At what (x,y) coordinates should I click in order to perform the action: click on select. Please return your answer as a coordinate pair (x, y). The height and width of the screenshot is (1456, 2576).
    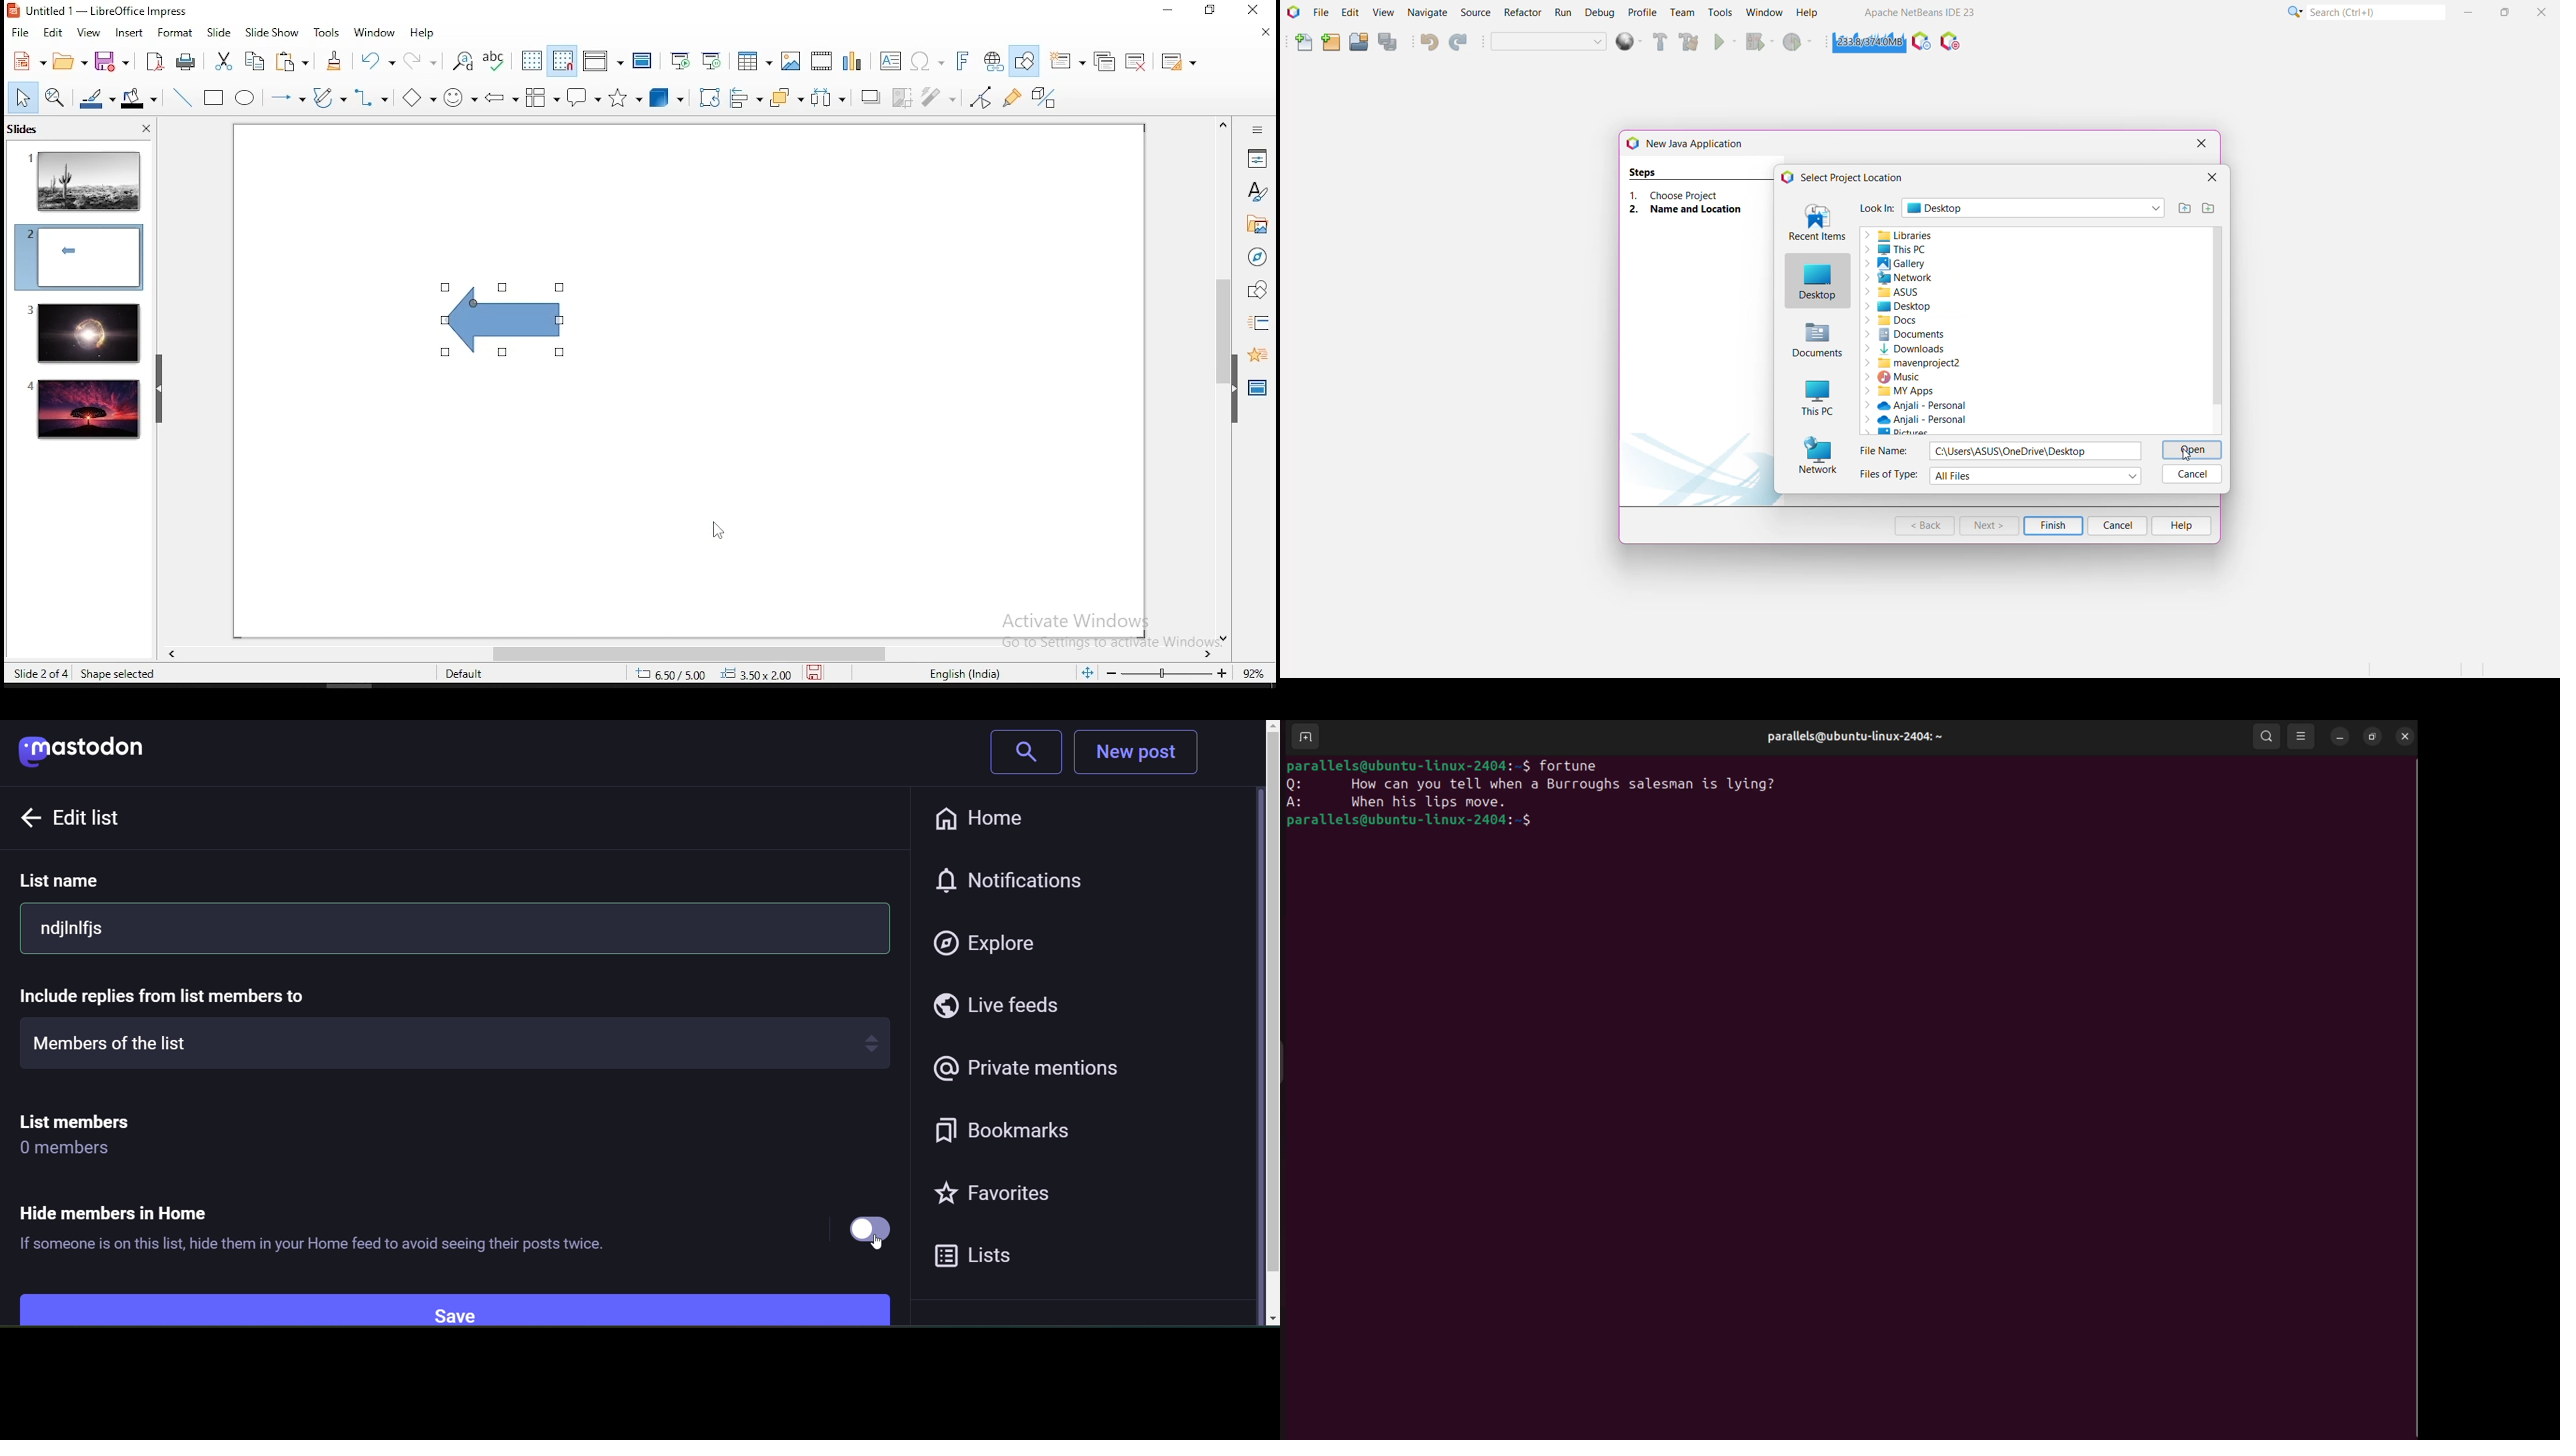
    Looking at the image, I should click on (23, 97).